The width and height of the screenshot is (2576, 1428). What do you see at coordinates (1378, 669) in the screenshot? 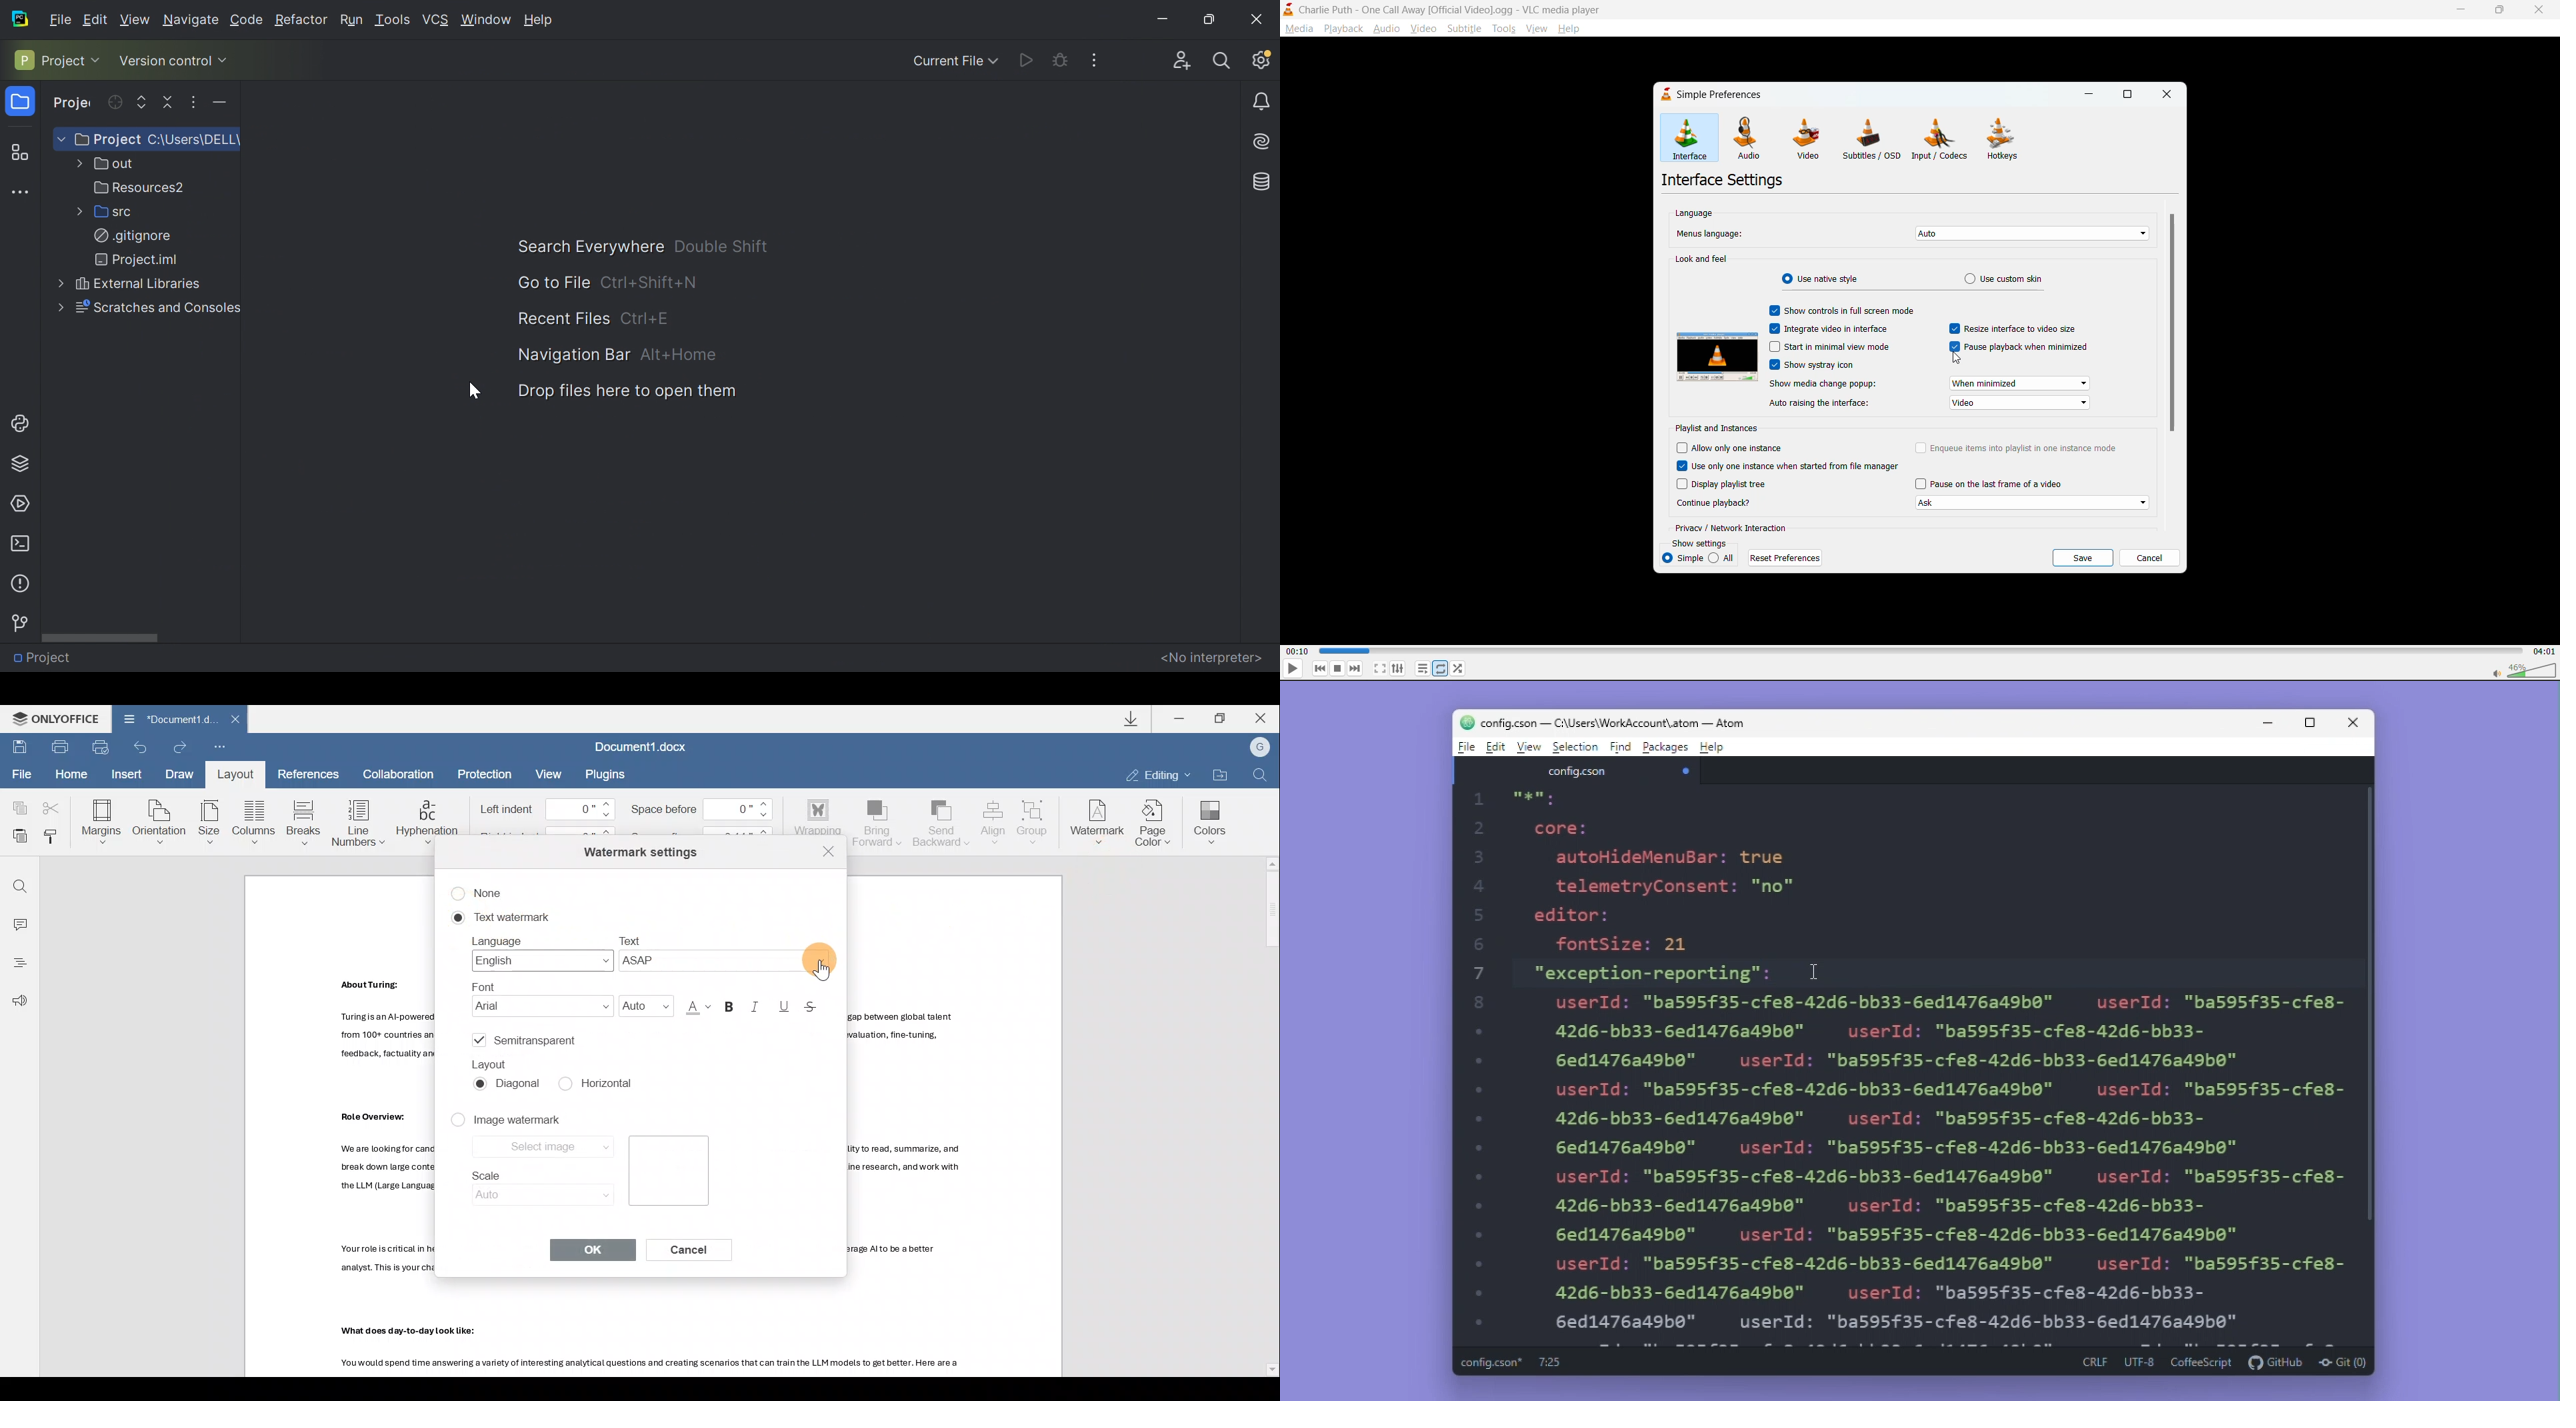
I see `fullscreen` at bounding box center [1378, 669].